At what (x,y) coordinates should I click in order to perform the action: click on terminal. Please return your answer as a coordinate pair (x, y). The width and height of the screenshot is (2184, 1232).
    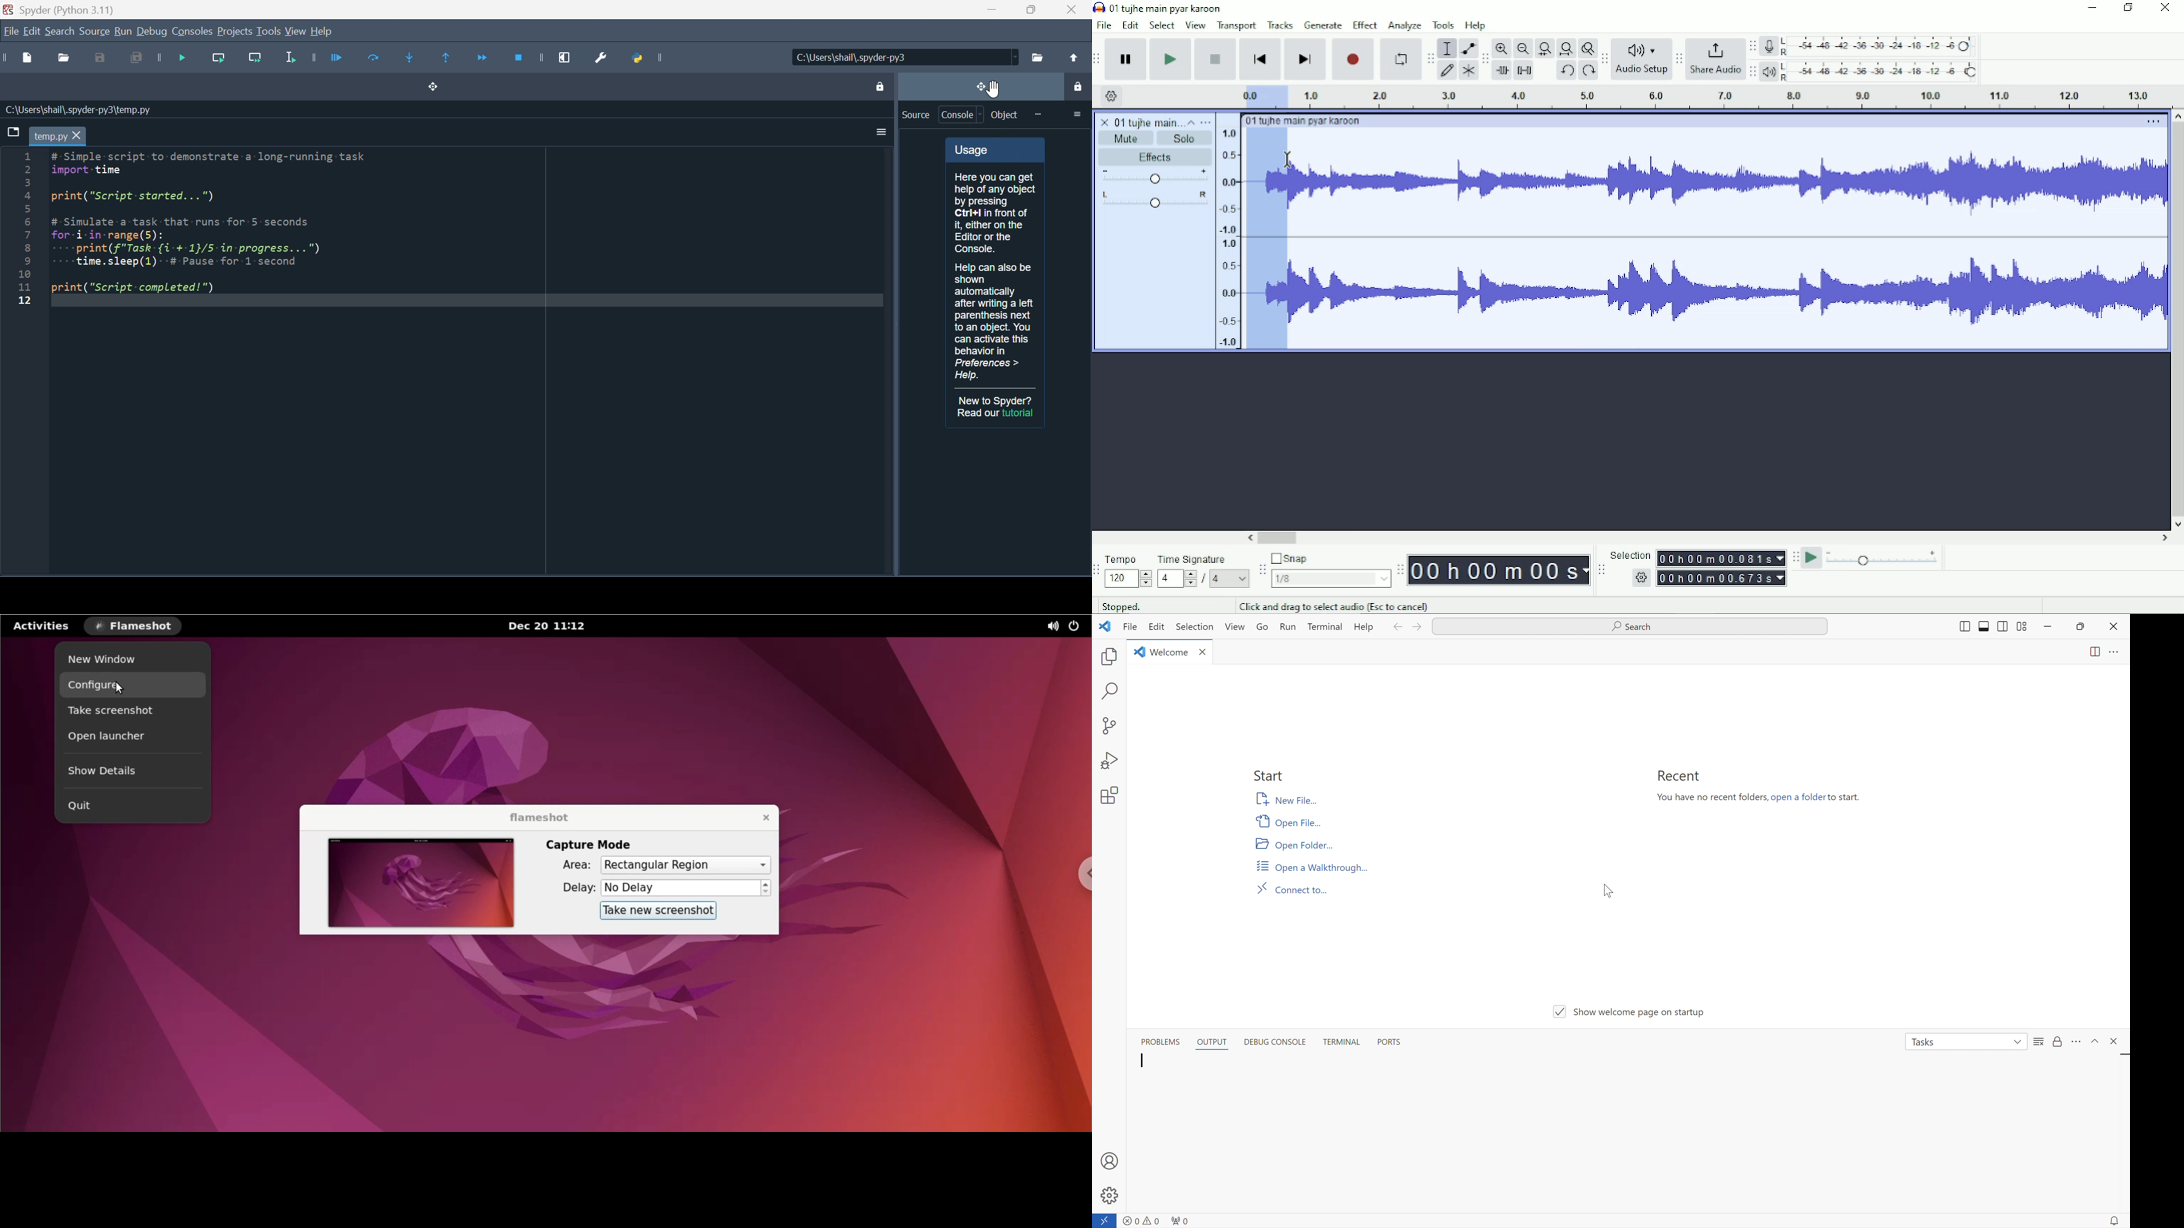
    Looking at the image, I should click on (1342, 1043).